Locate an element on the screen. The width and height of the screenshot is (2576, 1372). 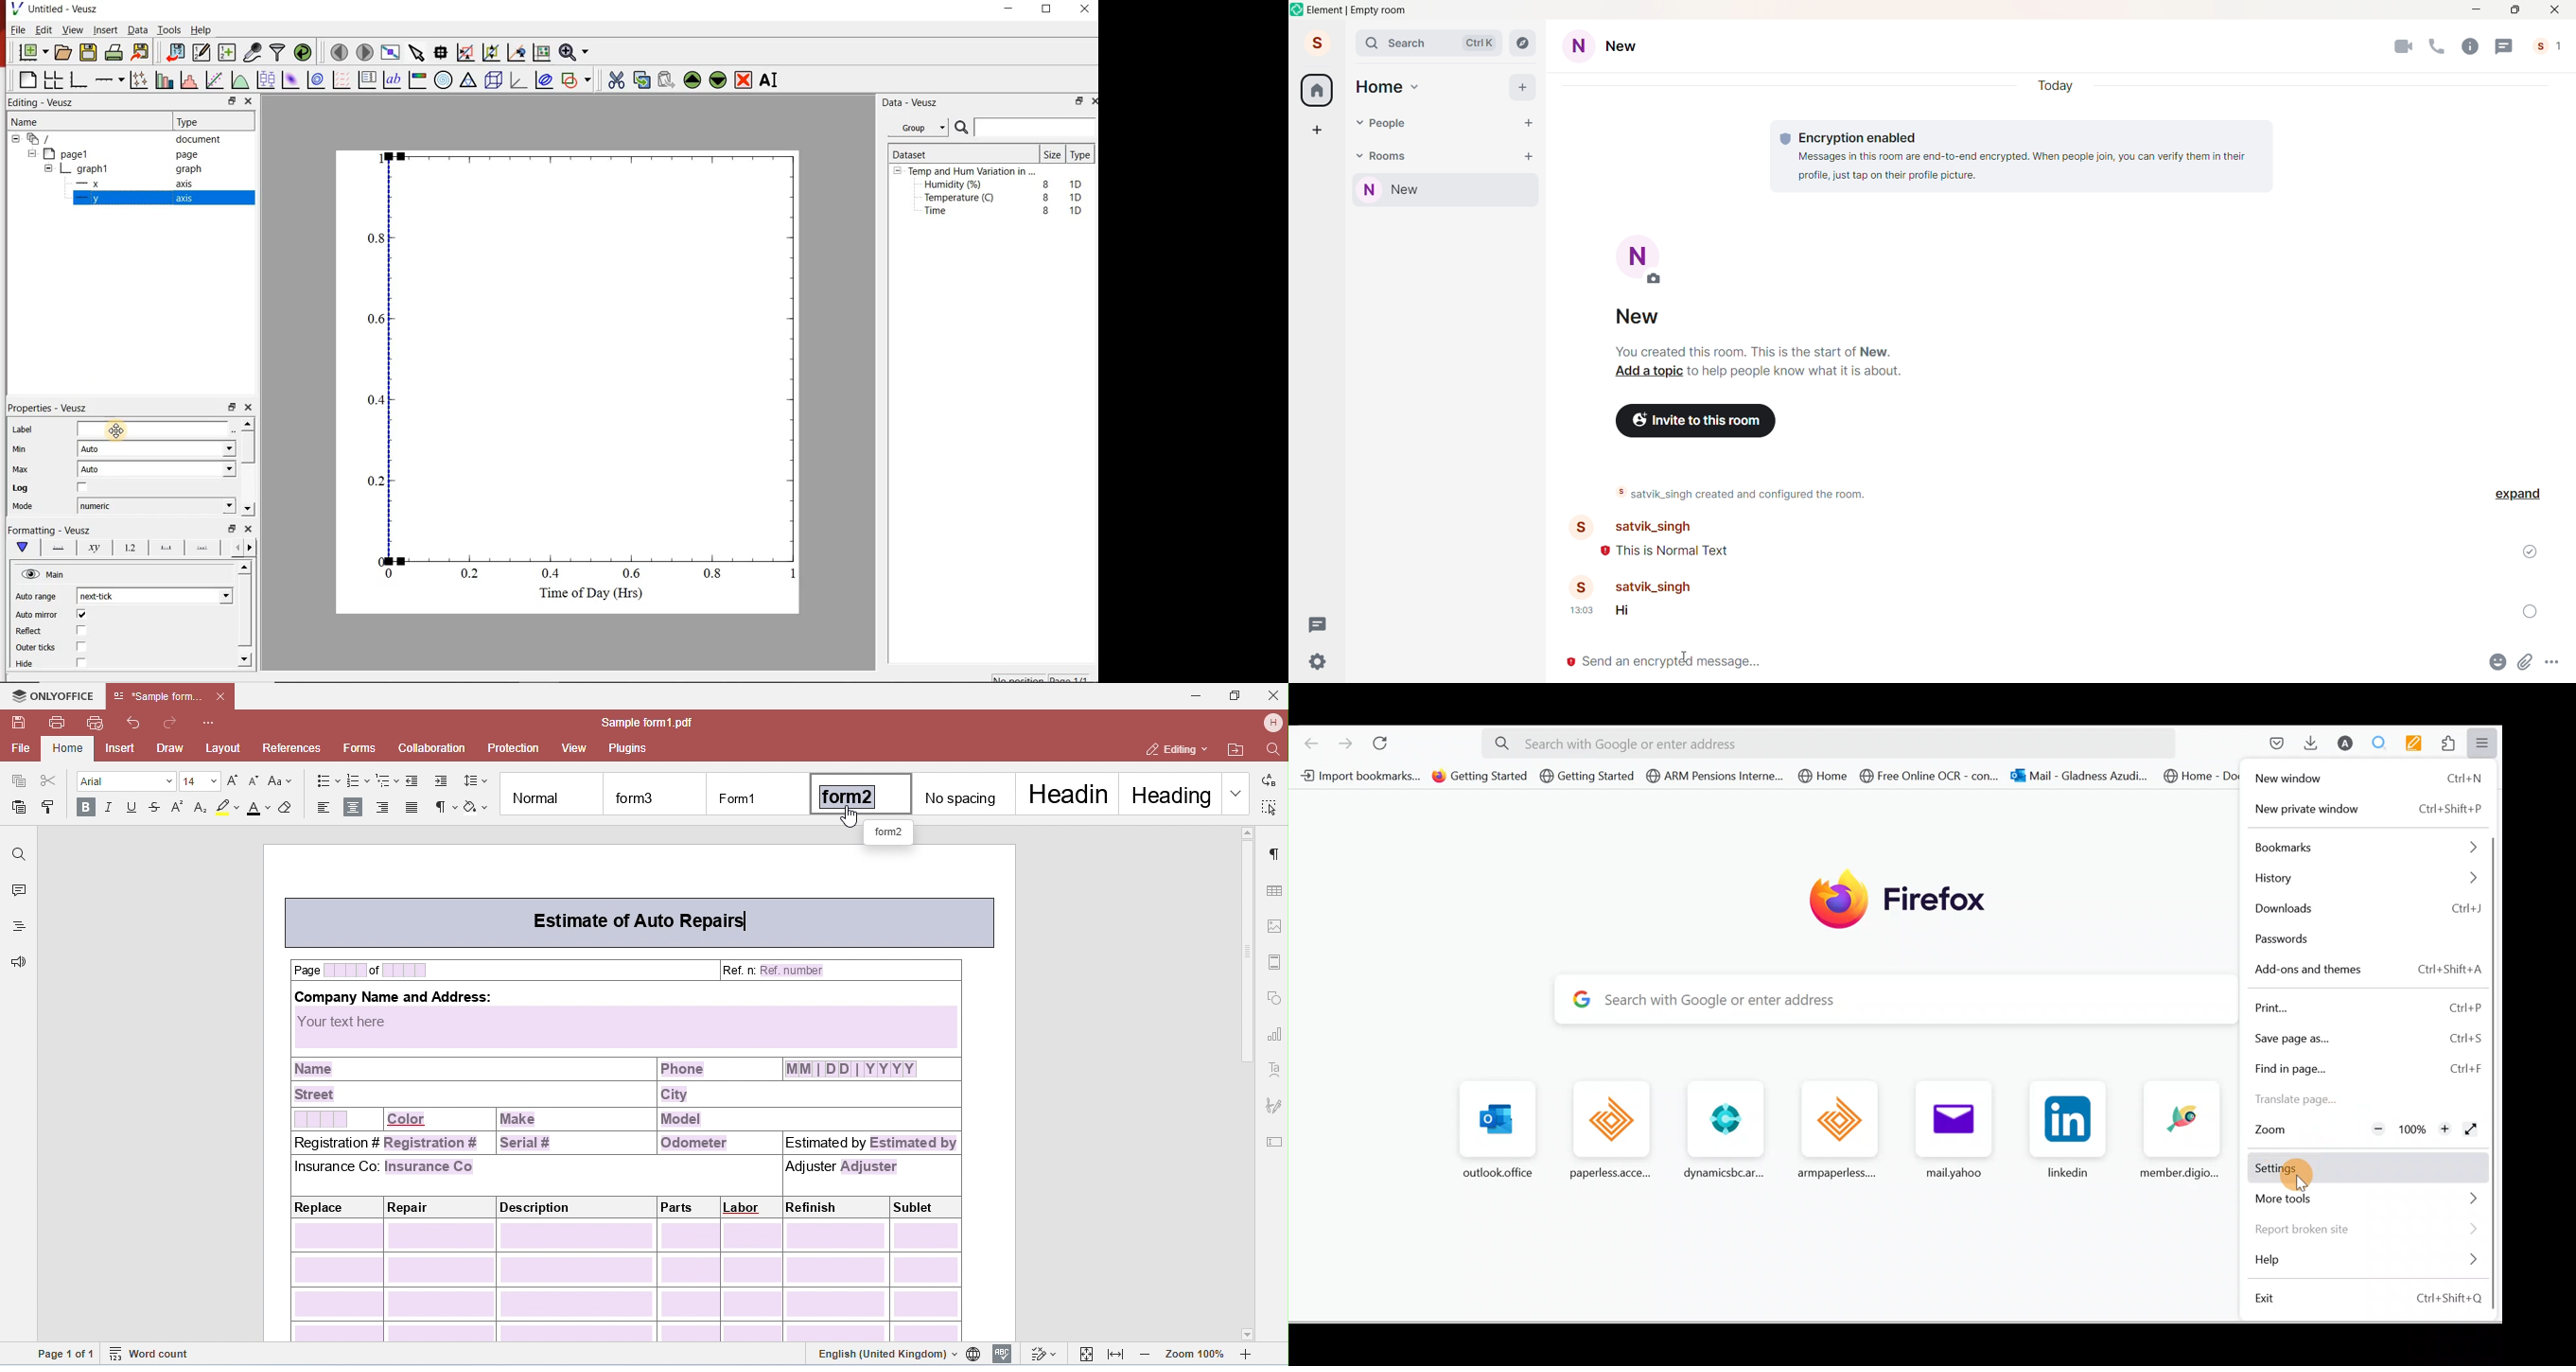
Frequently browsed page is located at coordinates (1615, 1128).